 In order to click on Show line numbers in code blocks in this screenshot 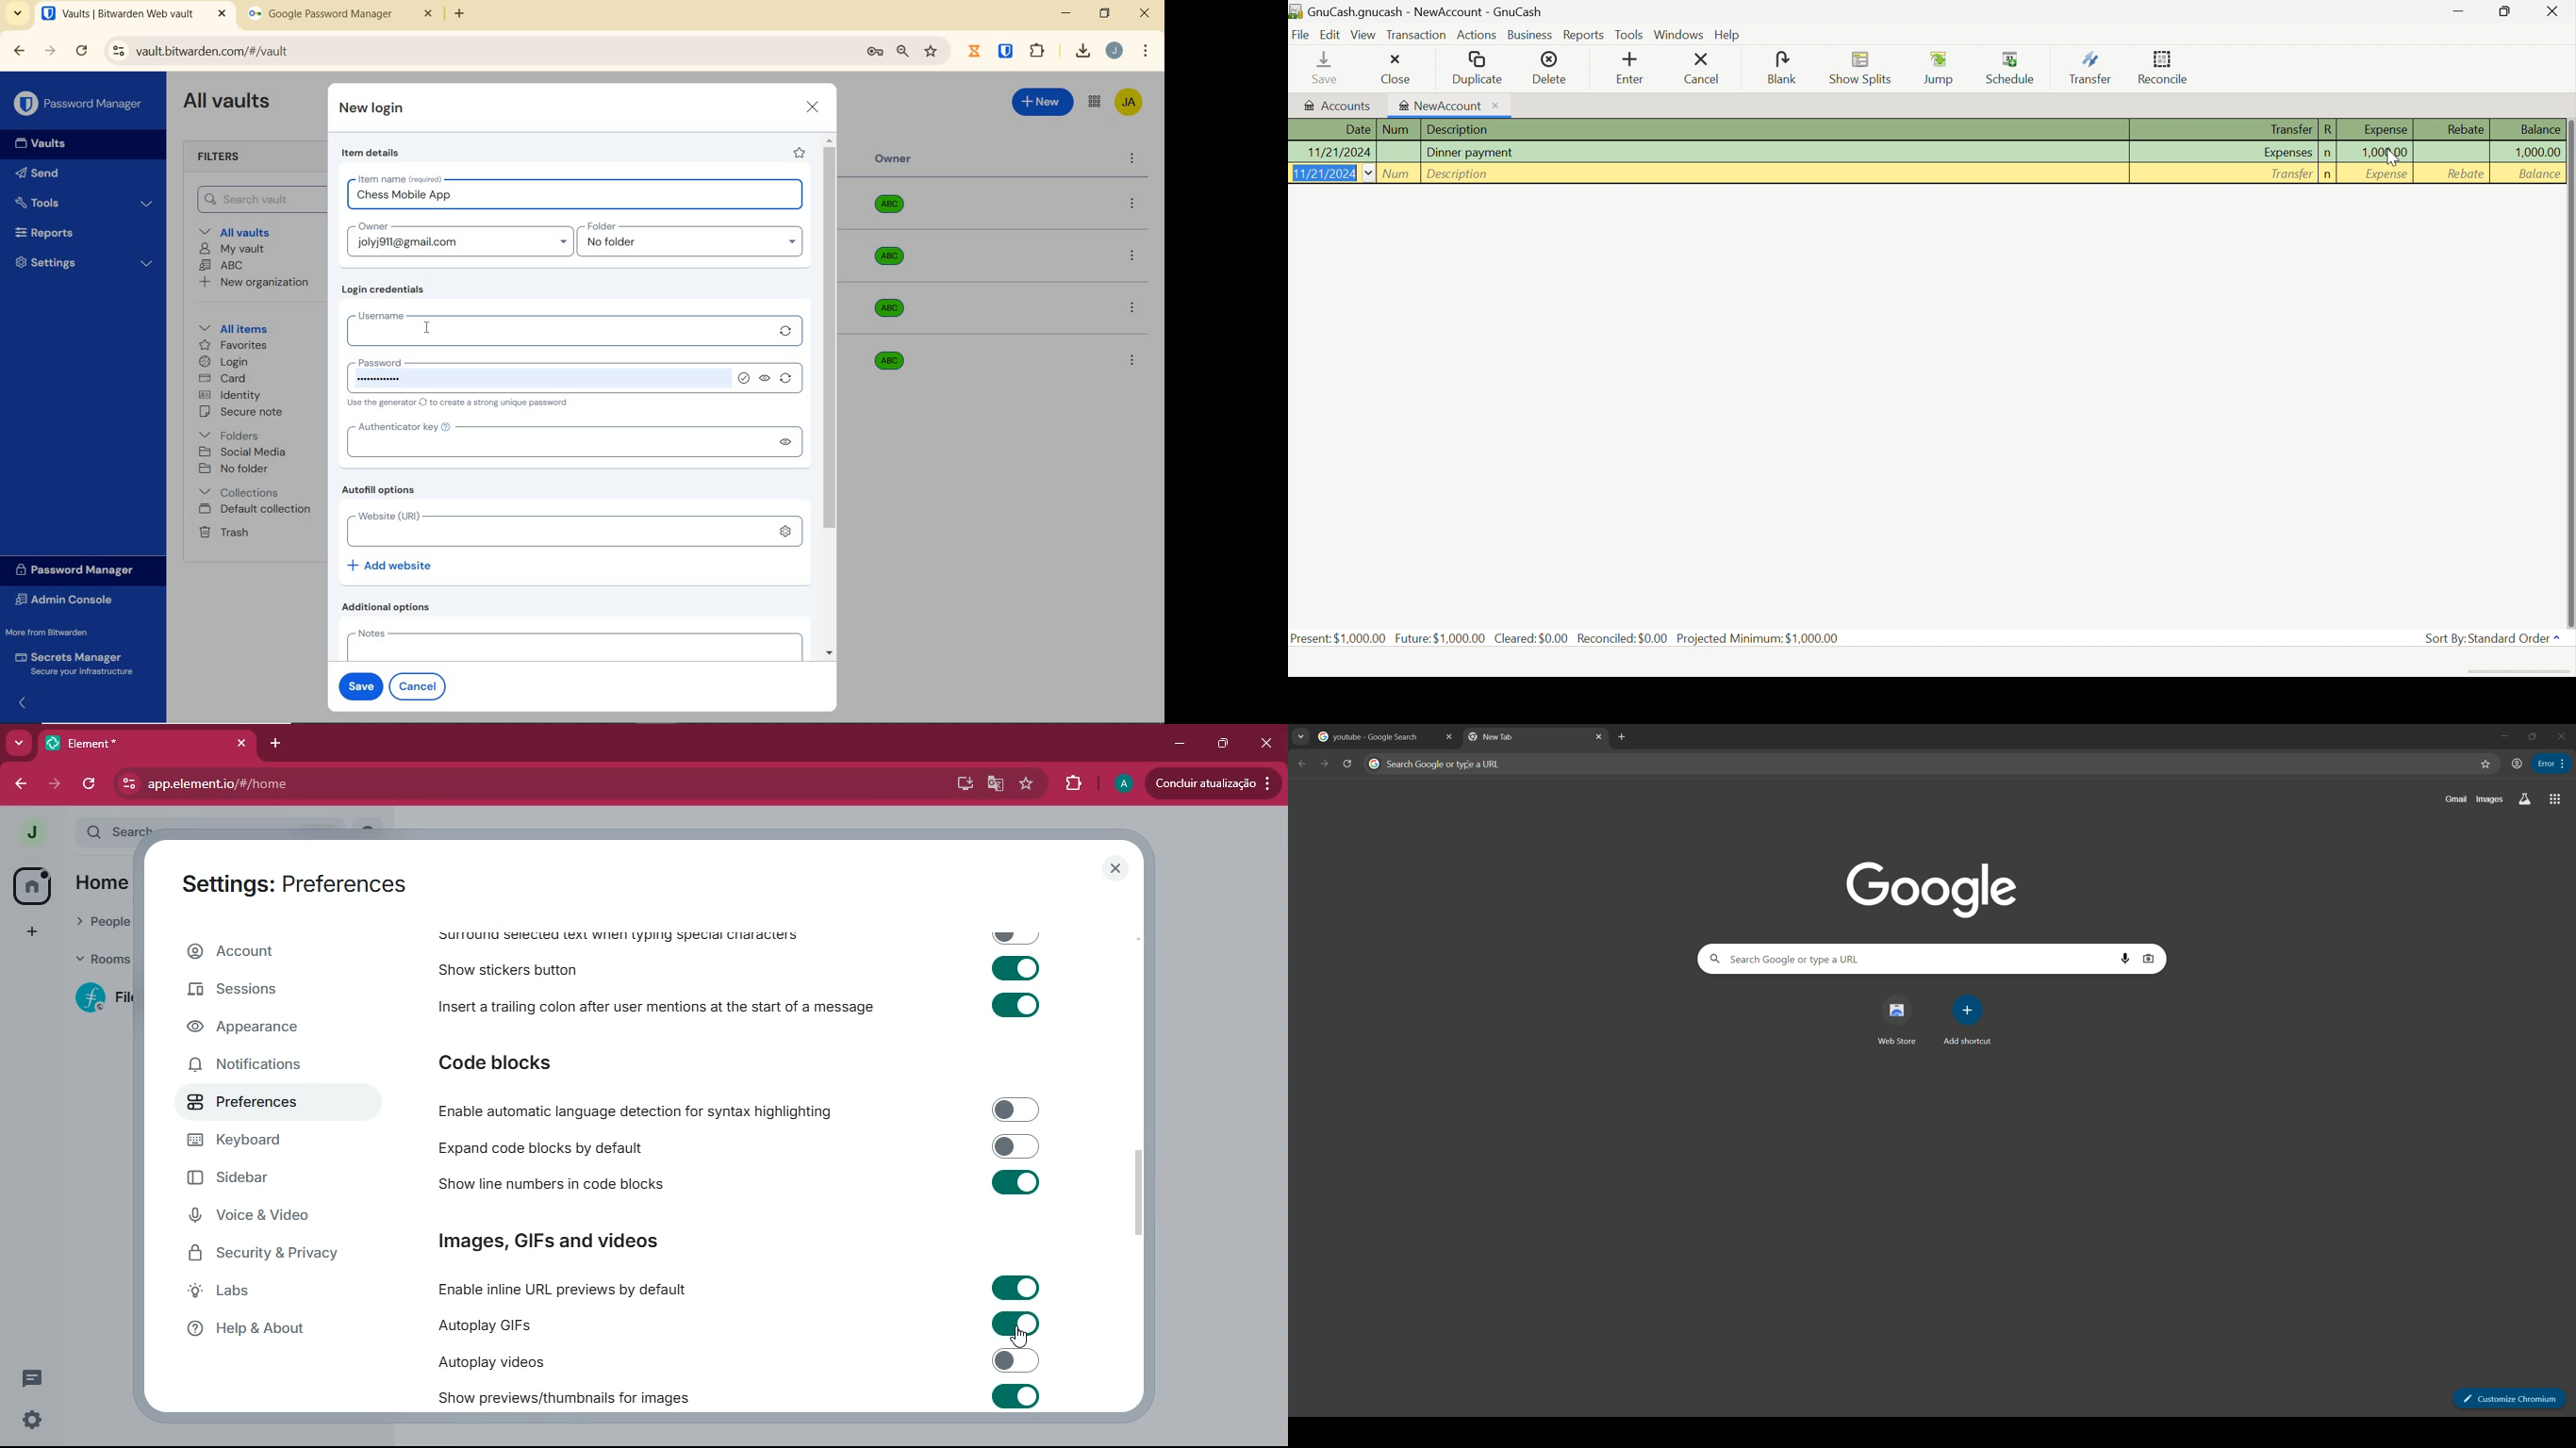, I will do `click(736, 1184)`.